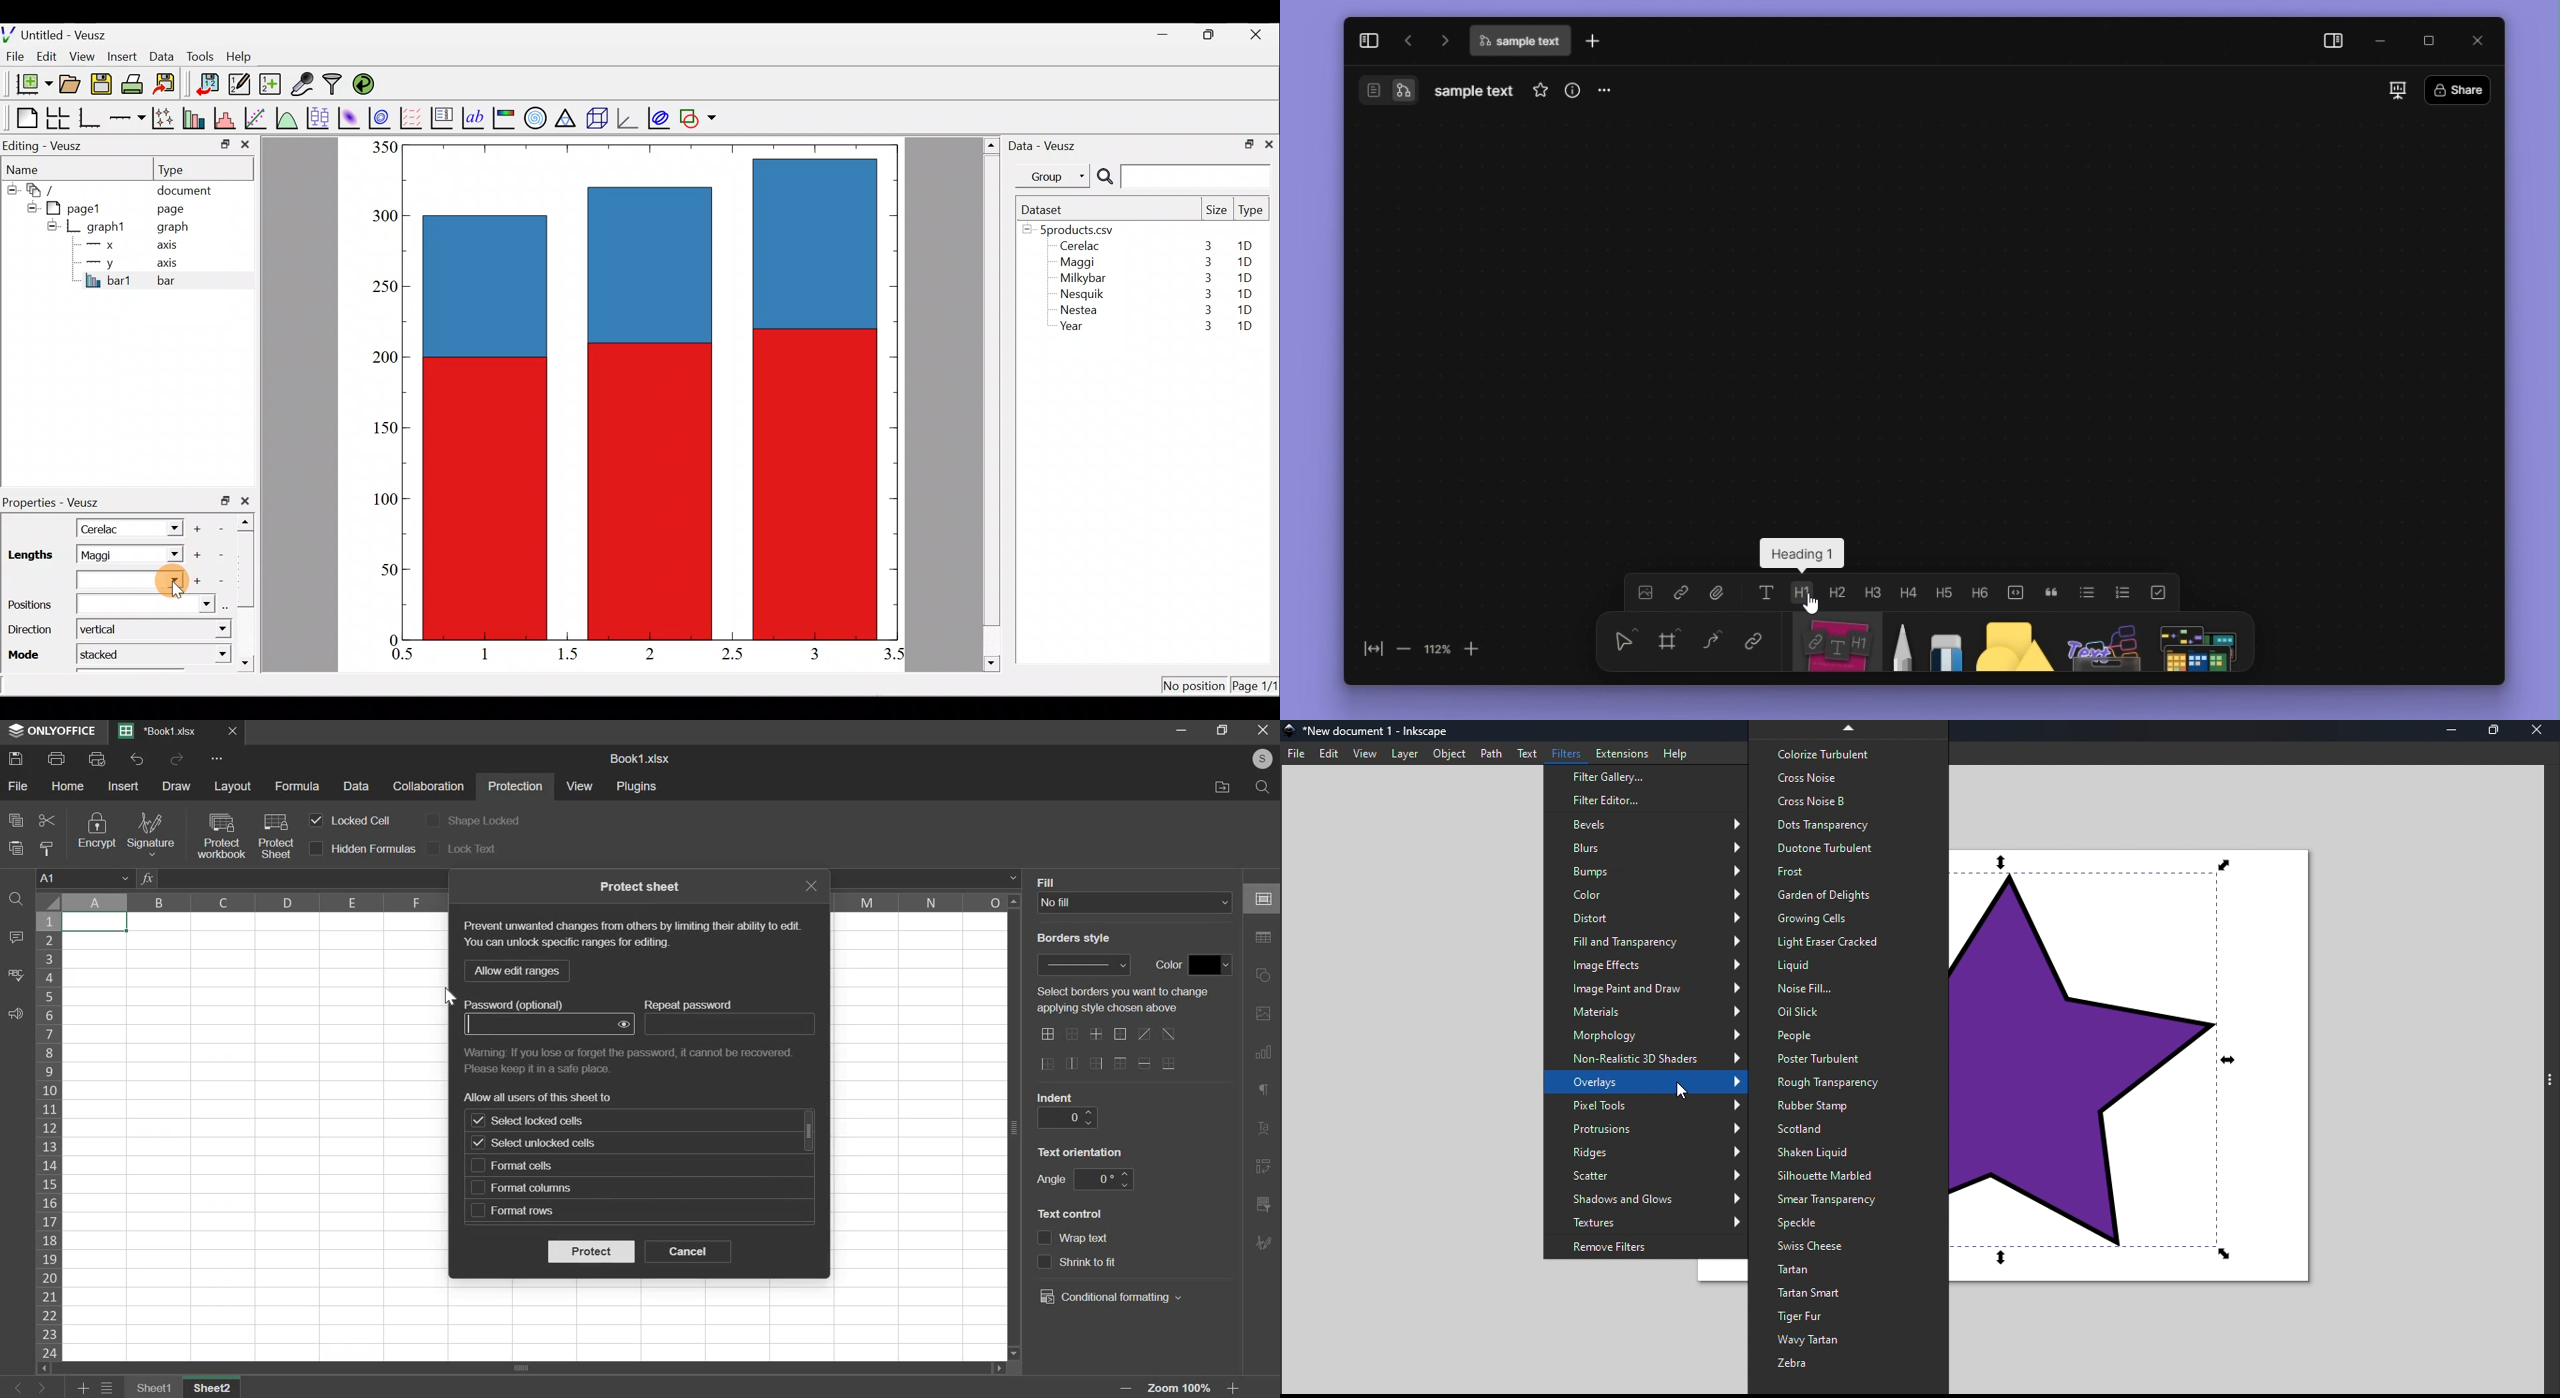 The width and height of the screenshot is (2576, 1400). What do you see at coordinates (1849, 1342) in the screenshot?
I see `Wavy tartan` at bounding box center [1849, 1342].